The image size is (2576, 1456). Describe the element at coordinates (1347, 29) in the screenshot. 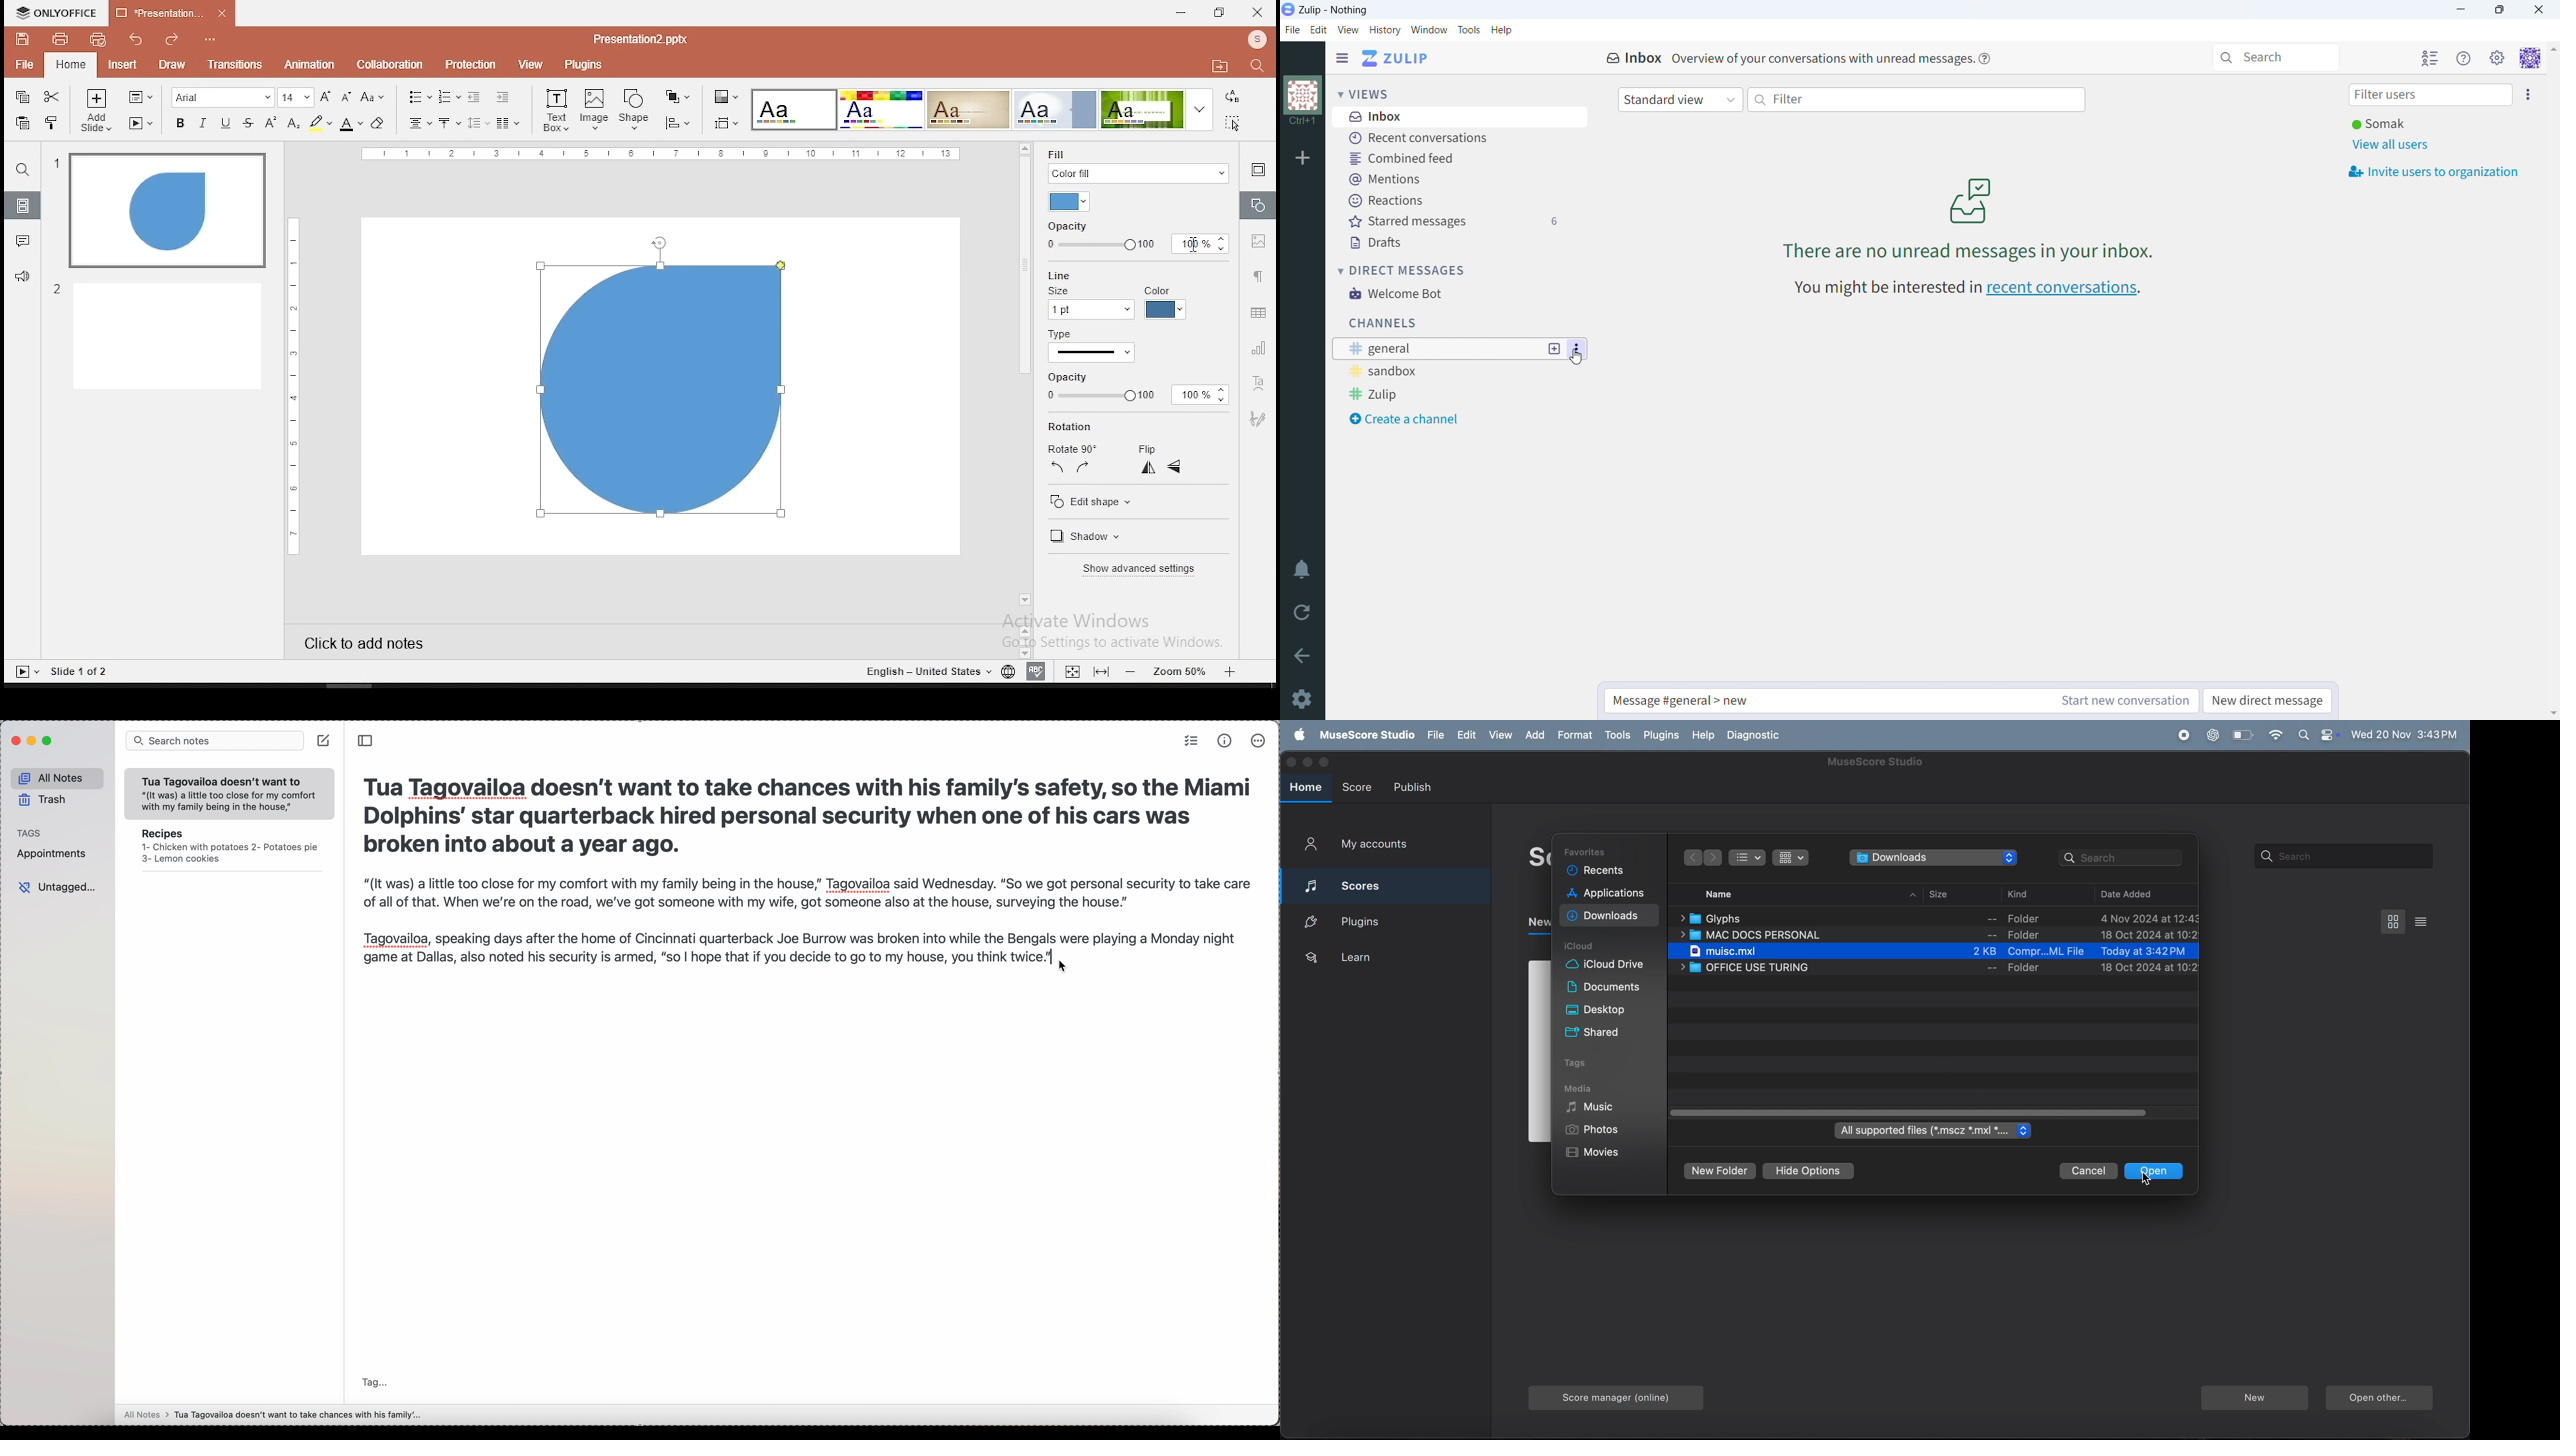

I see `view` at that location.